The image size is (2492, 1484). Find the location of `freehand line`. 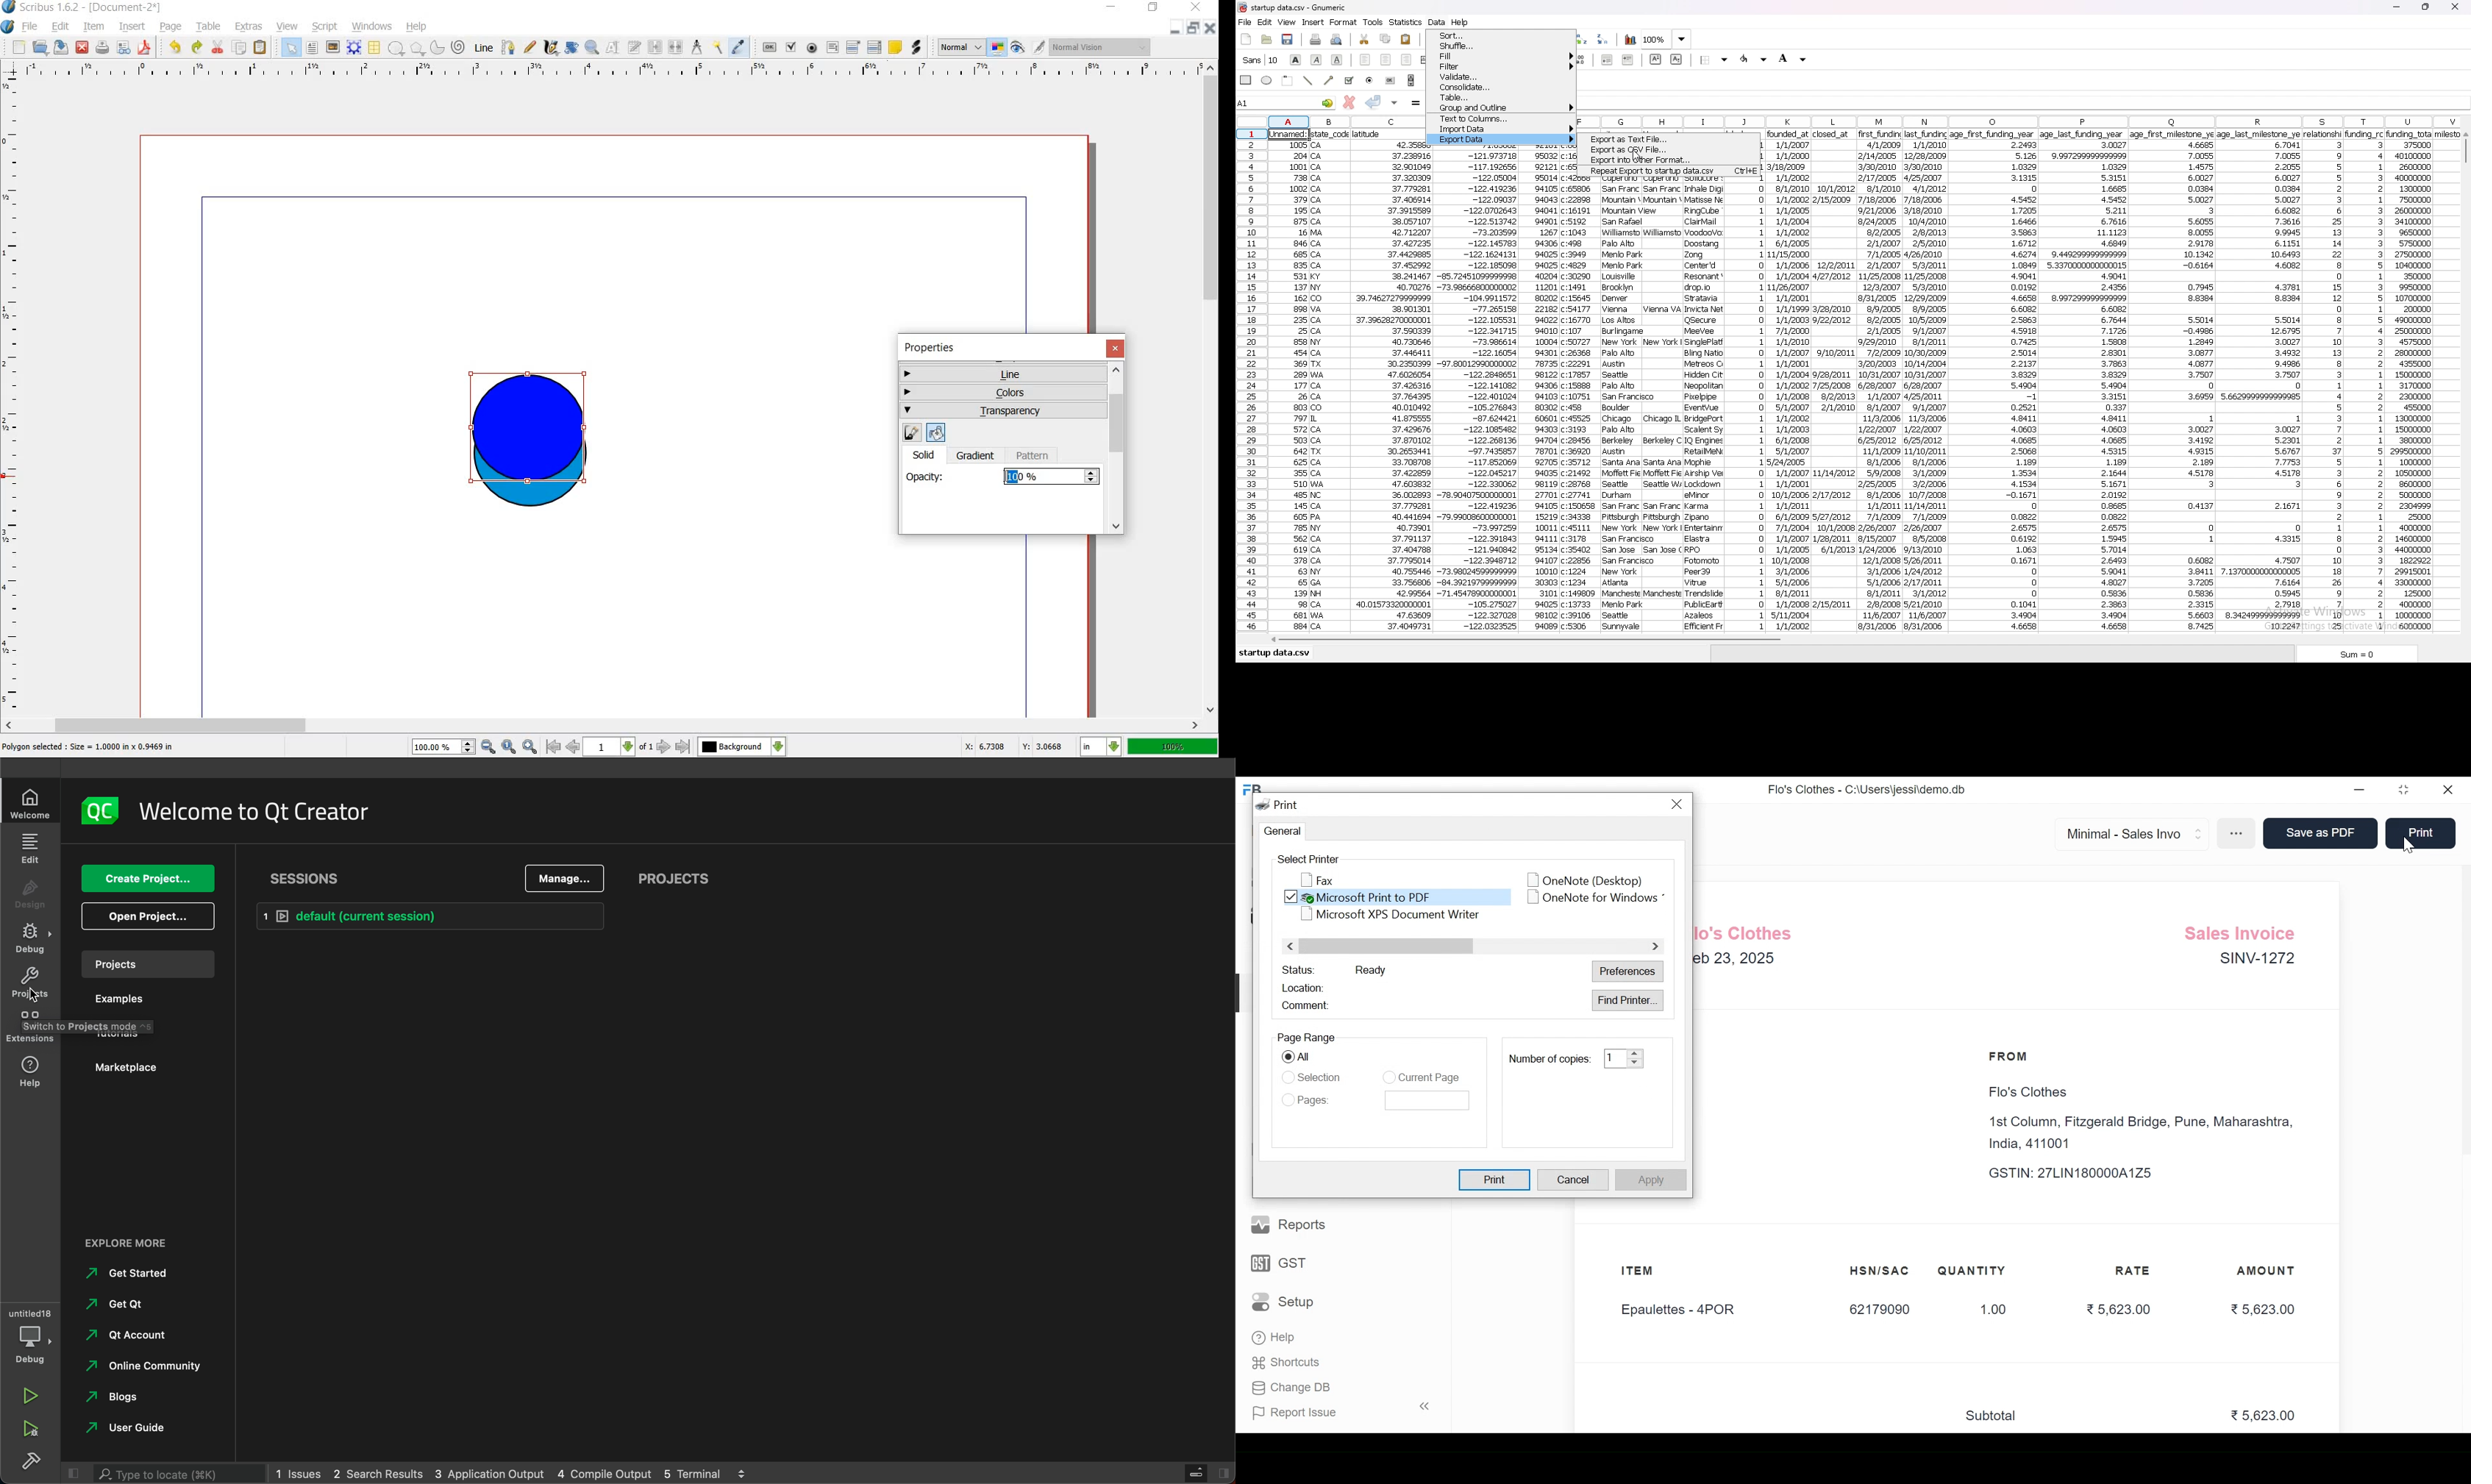

freehand line is located at coordinates (531, 47).